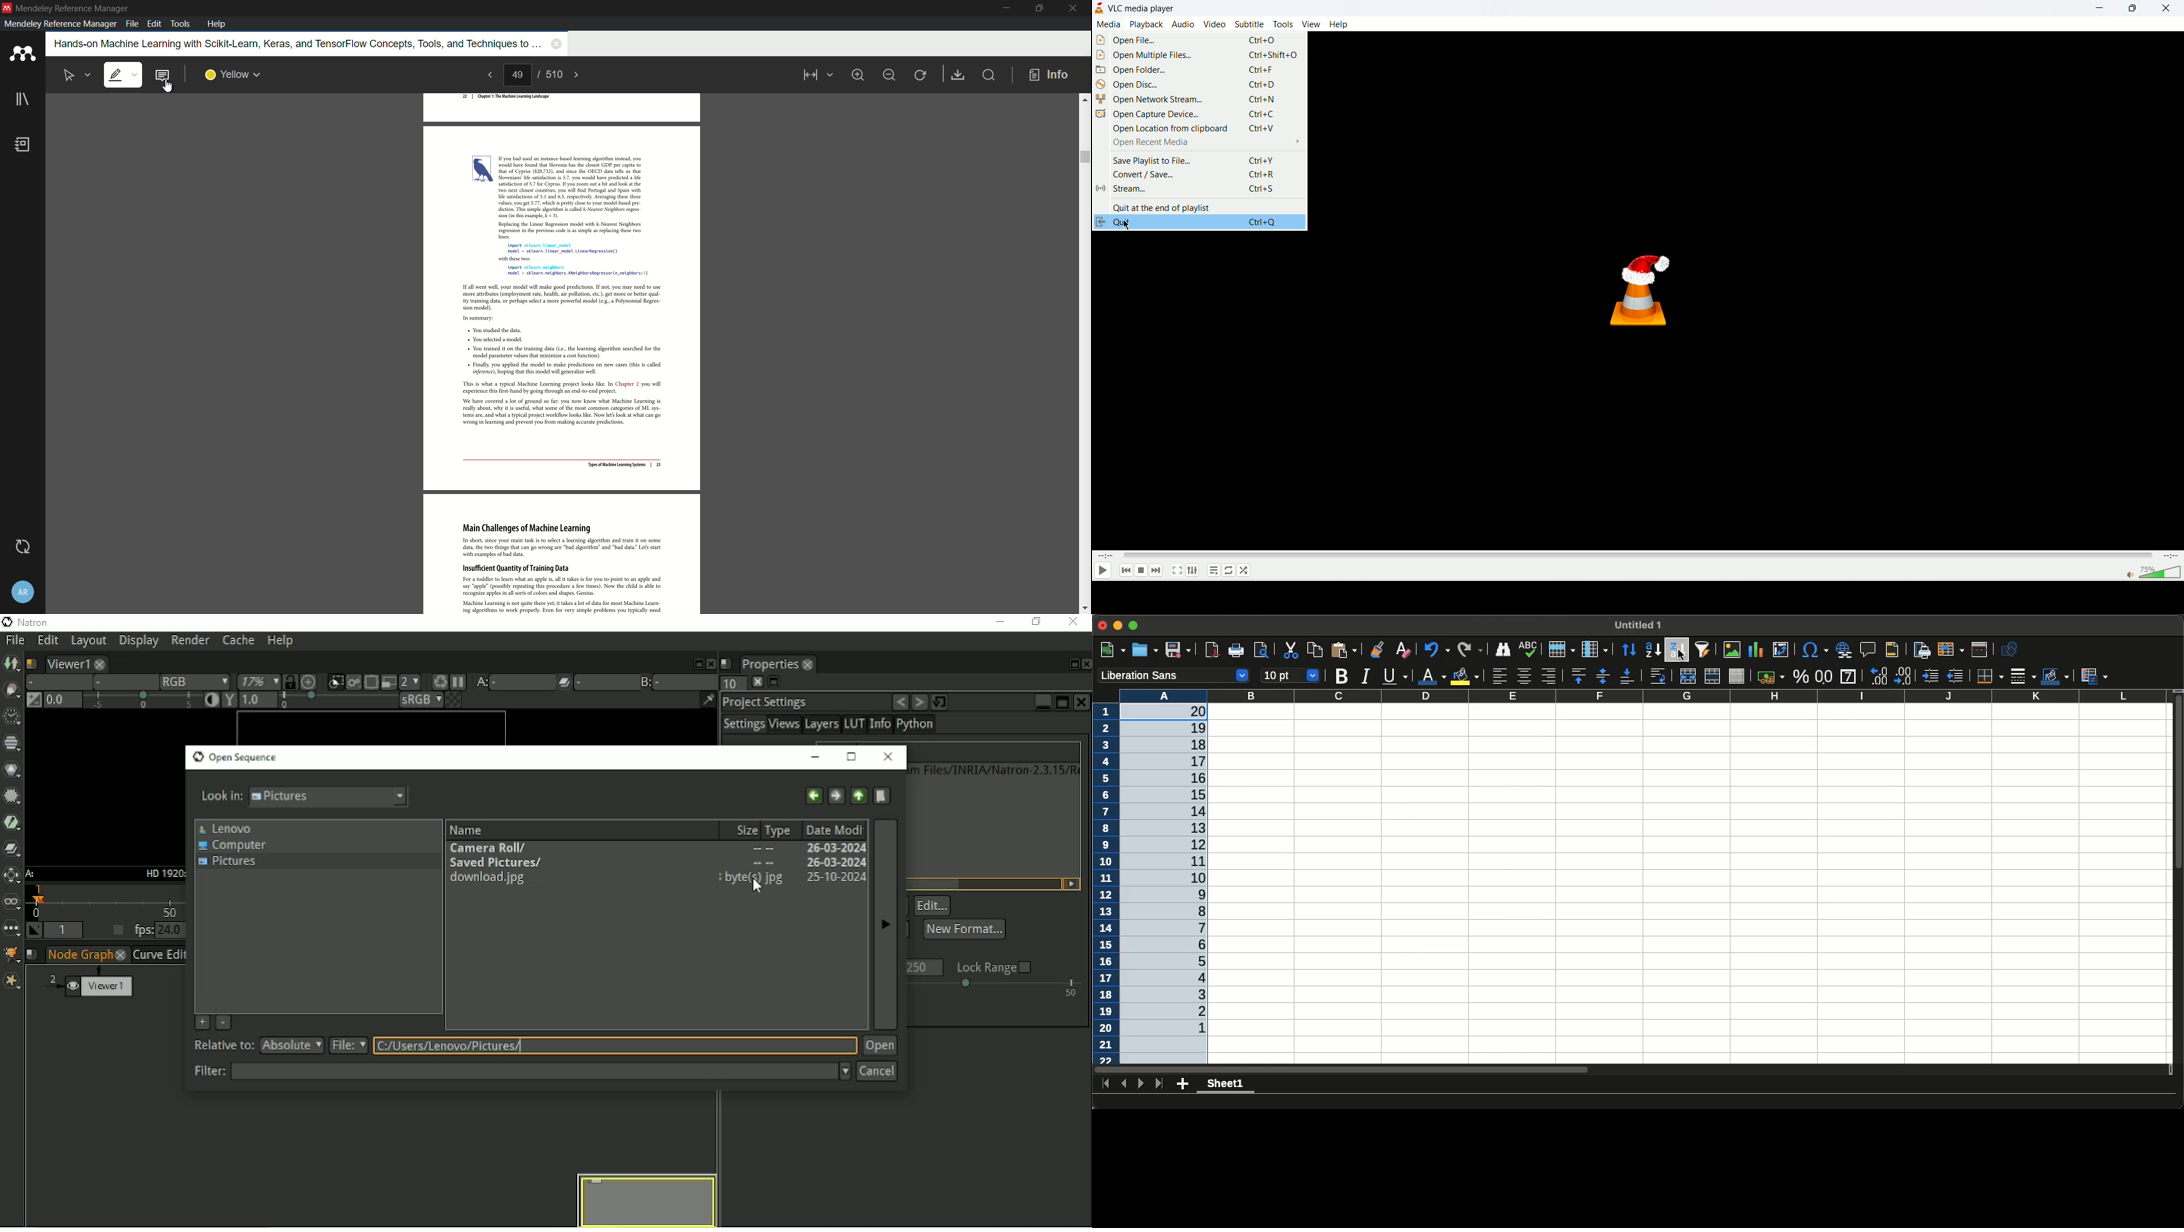  What do you see at coordinates (237, 641) in the screenshot?
I see `Cache` at bounding box center [237, 641].